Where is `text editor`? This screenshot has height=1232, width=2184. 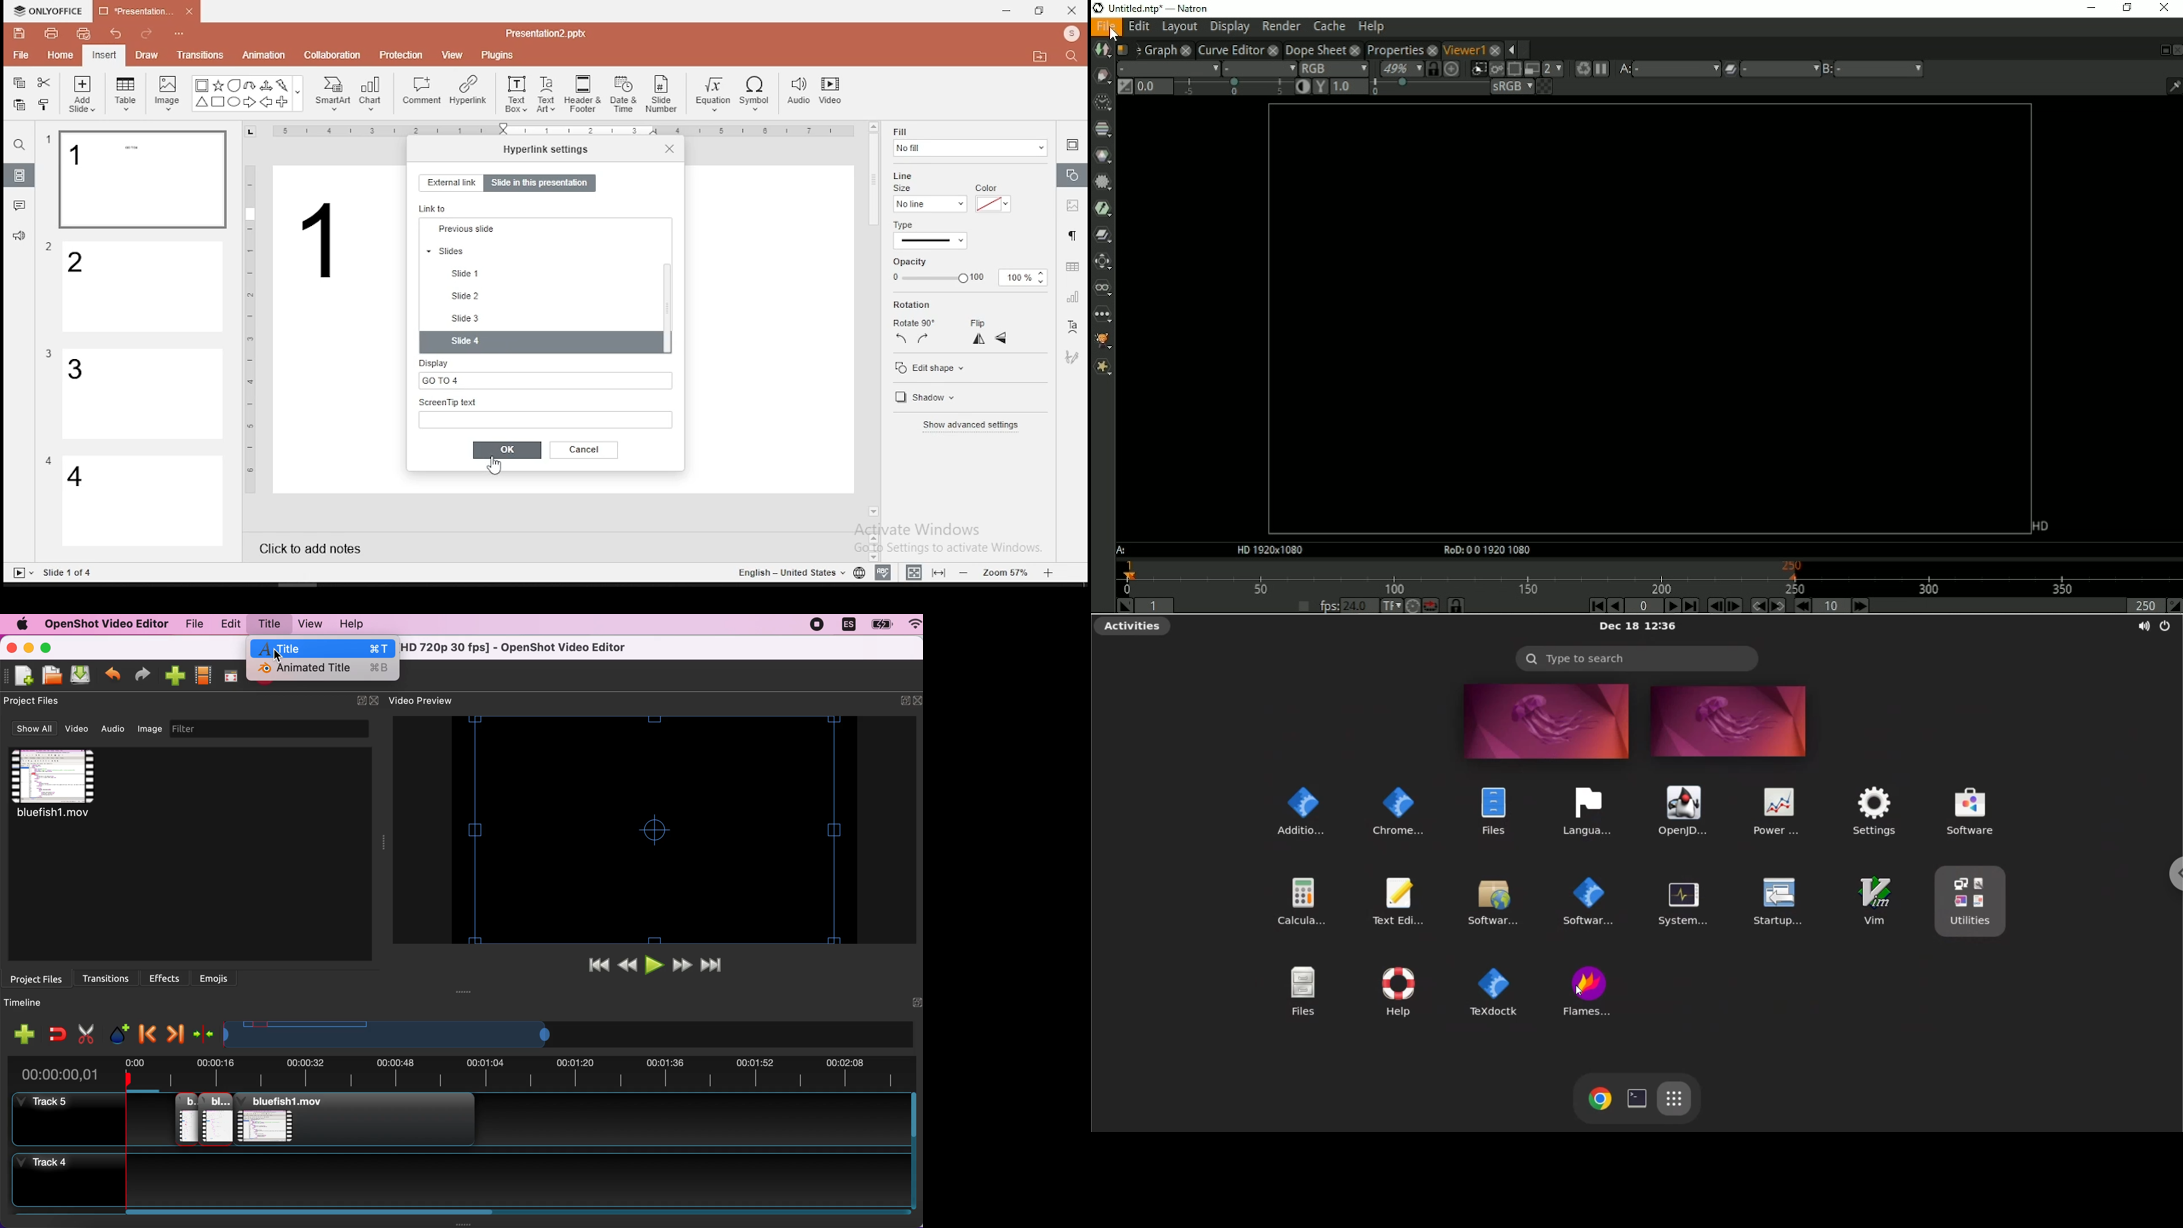 text editor is located at coordinates (1404, 898).